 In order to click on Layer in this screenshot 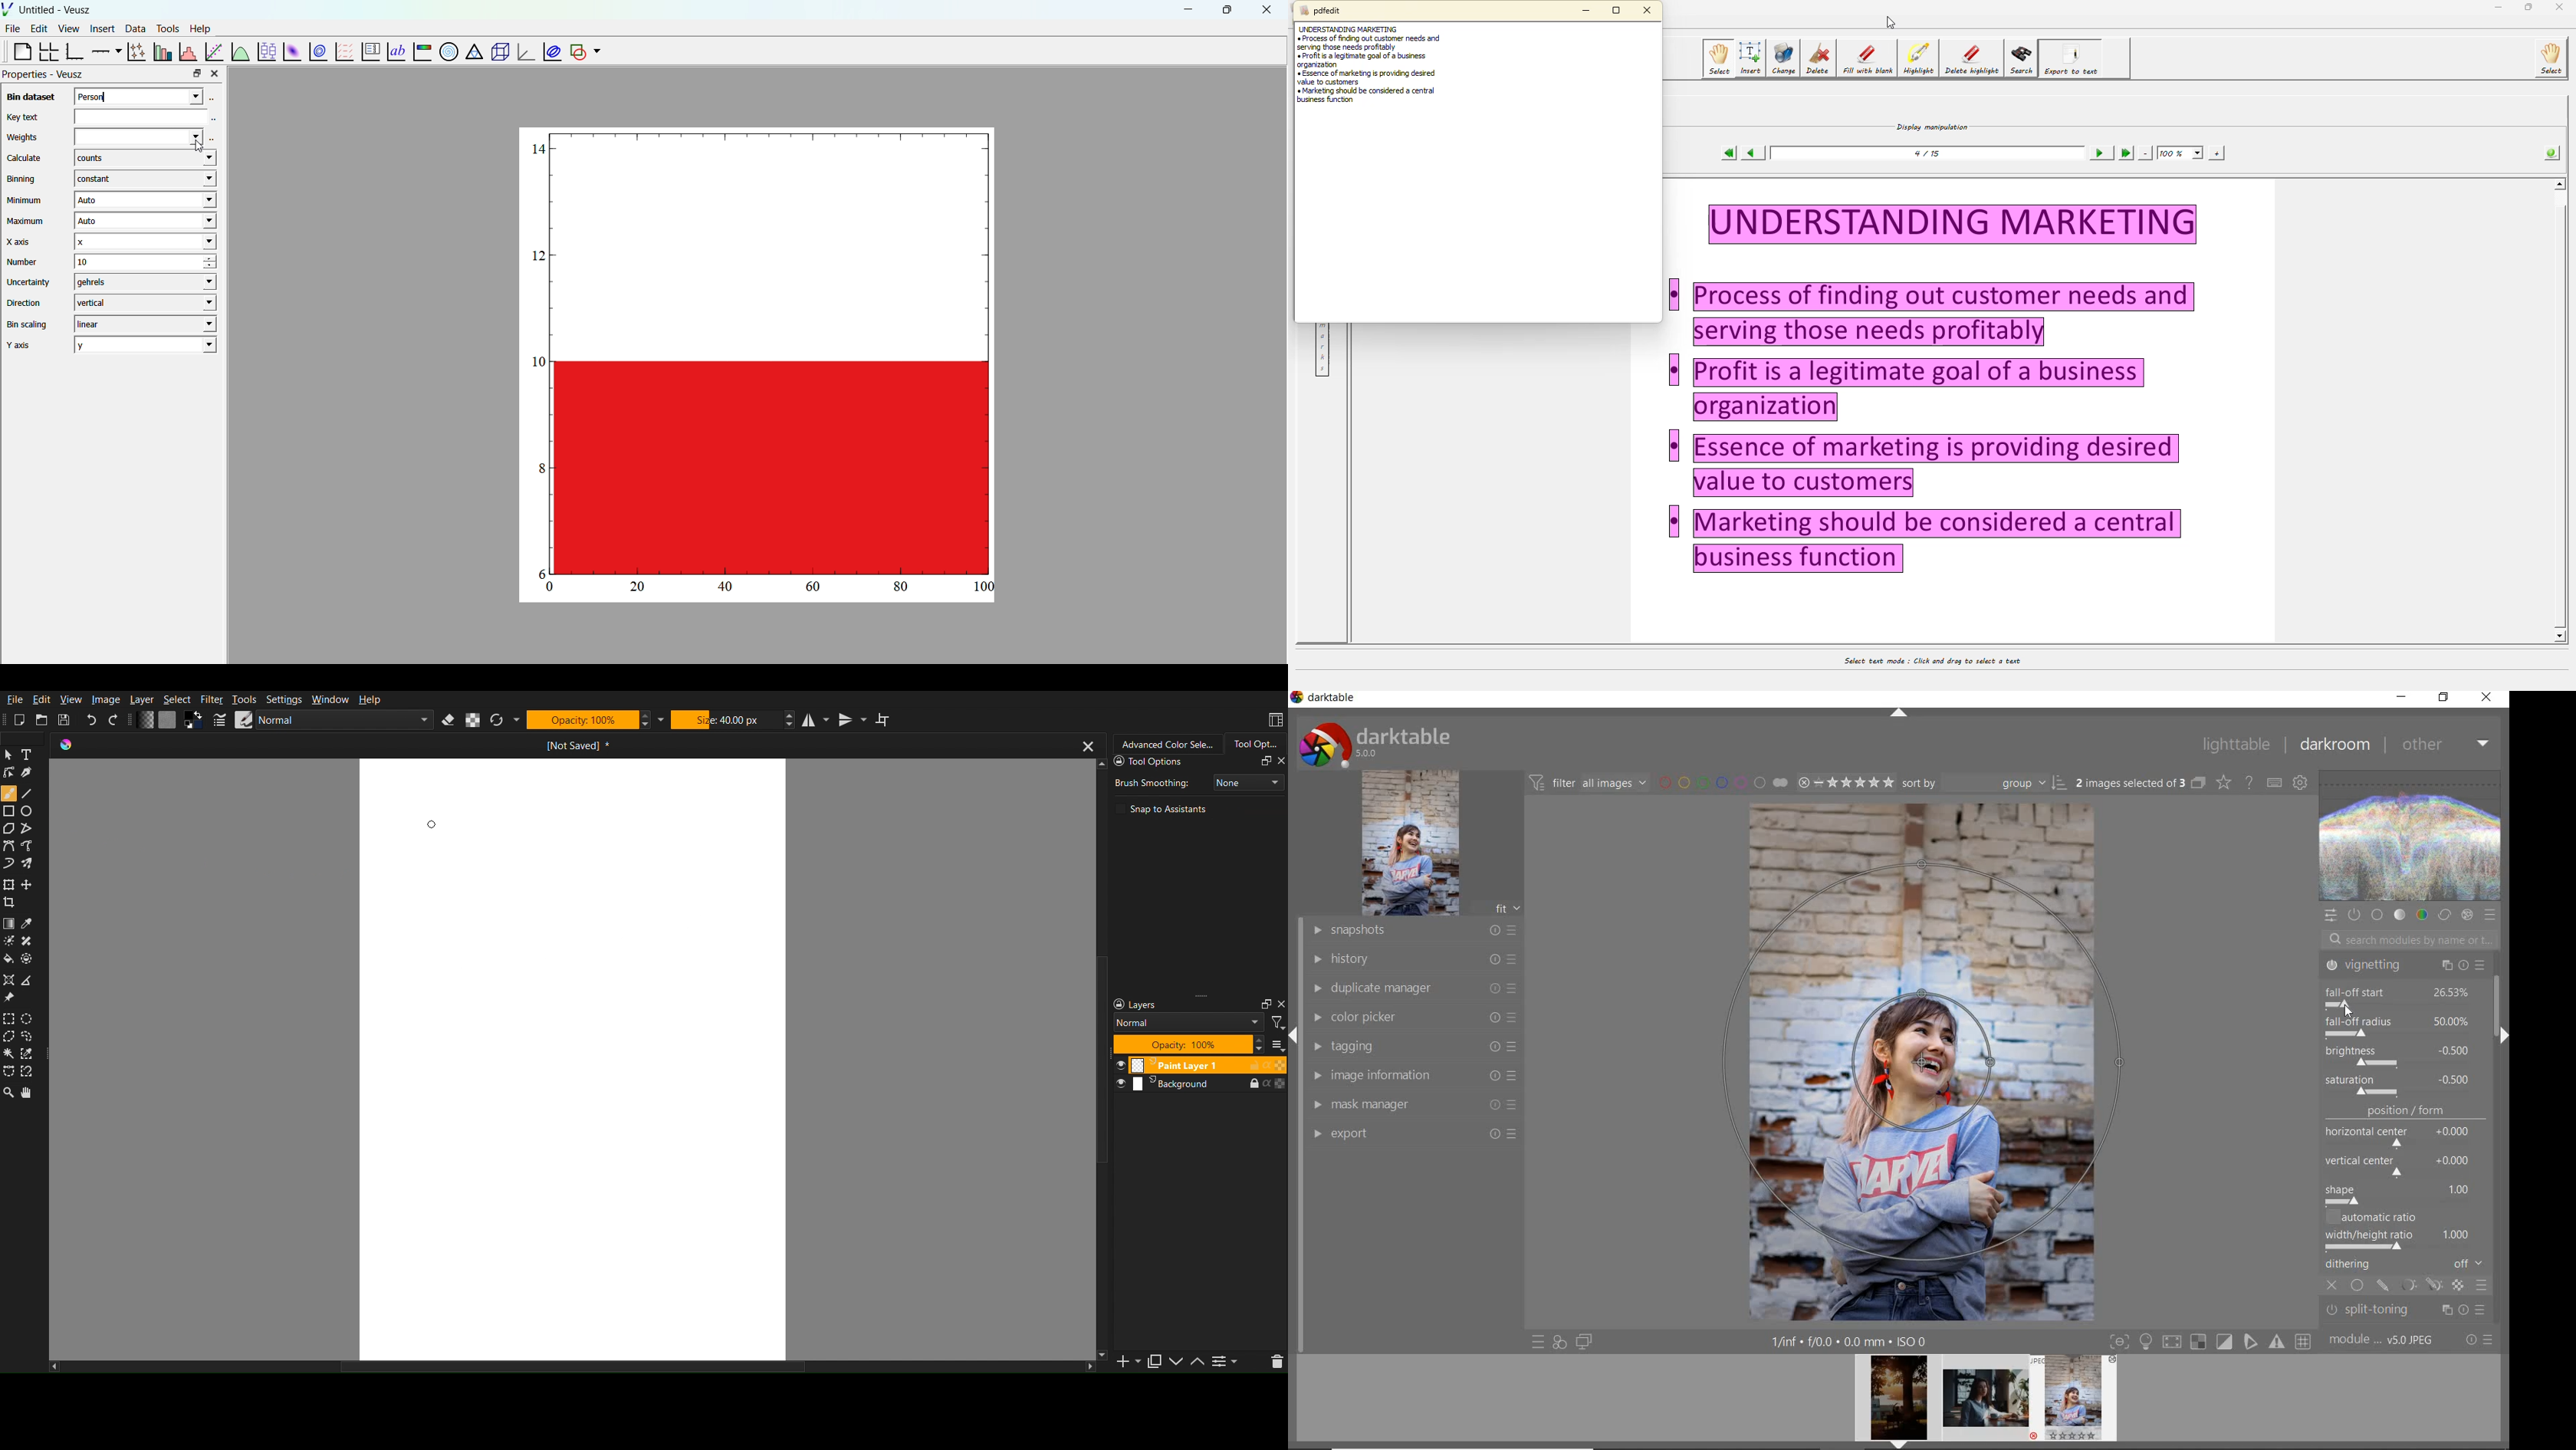, I will do `click(142, 699)`.